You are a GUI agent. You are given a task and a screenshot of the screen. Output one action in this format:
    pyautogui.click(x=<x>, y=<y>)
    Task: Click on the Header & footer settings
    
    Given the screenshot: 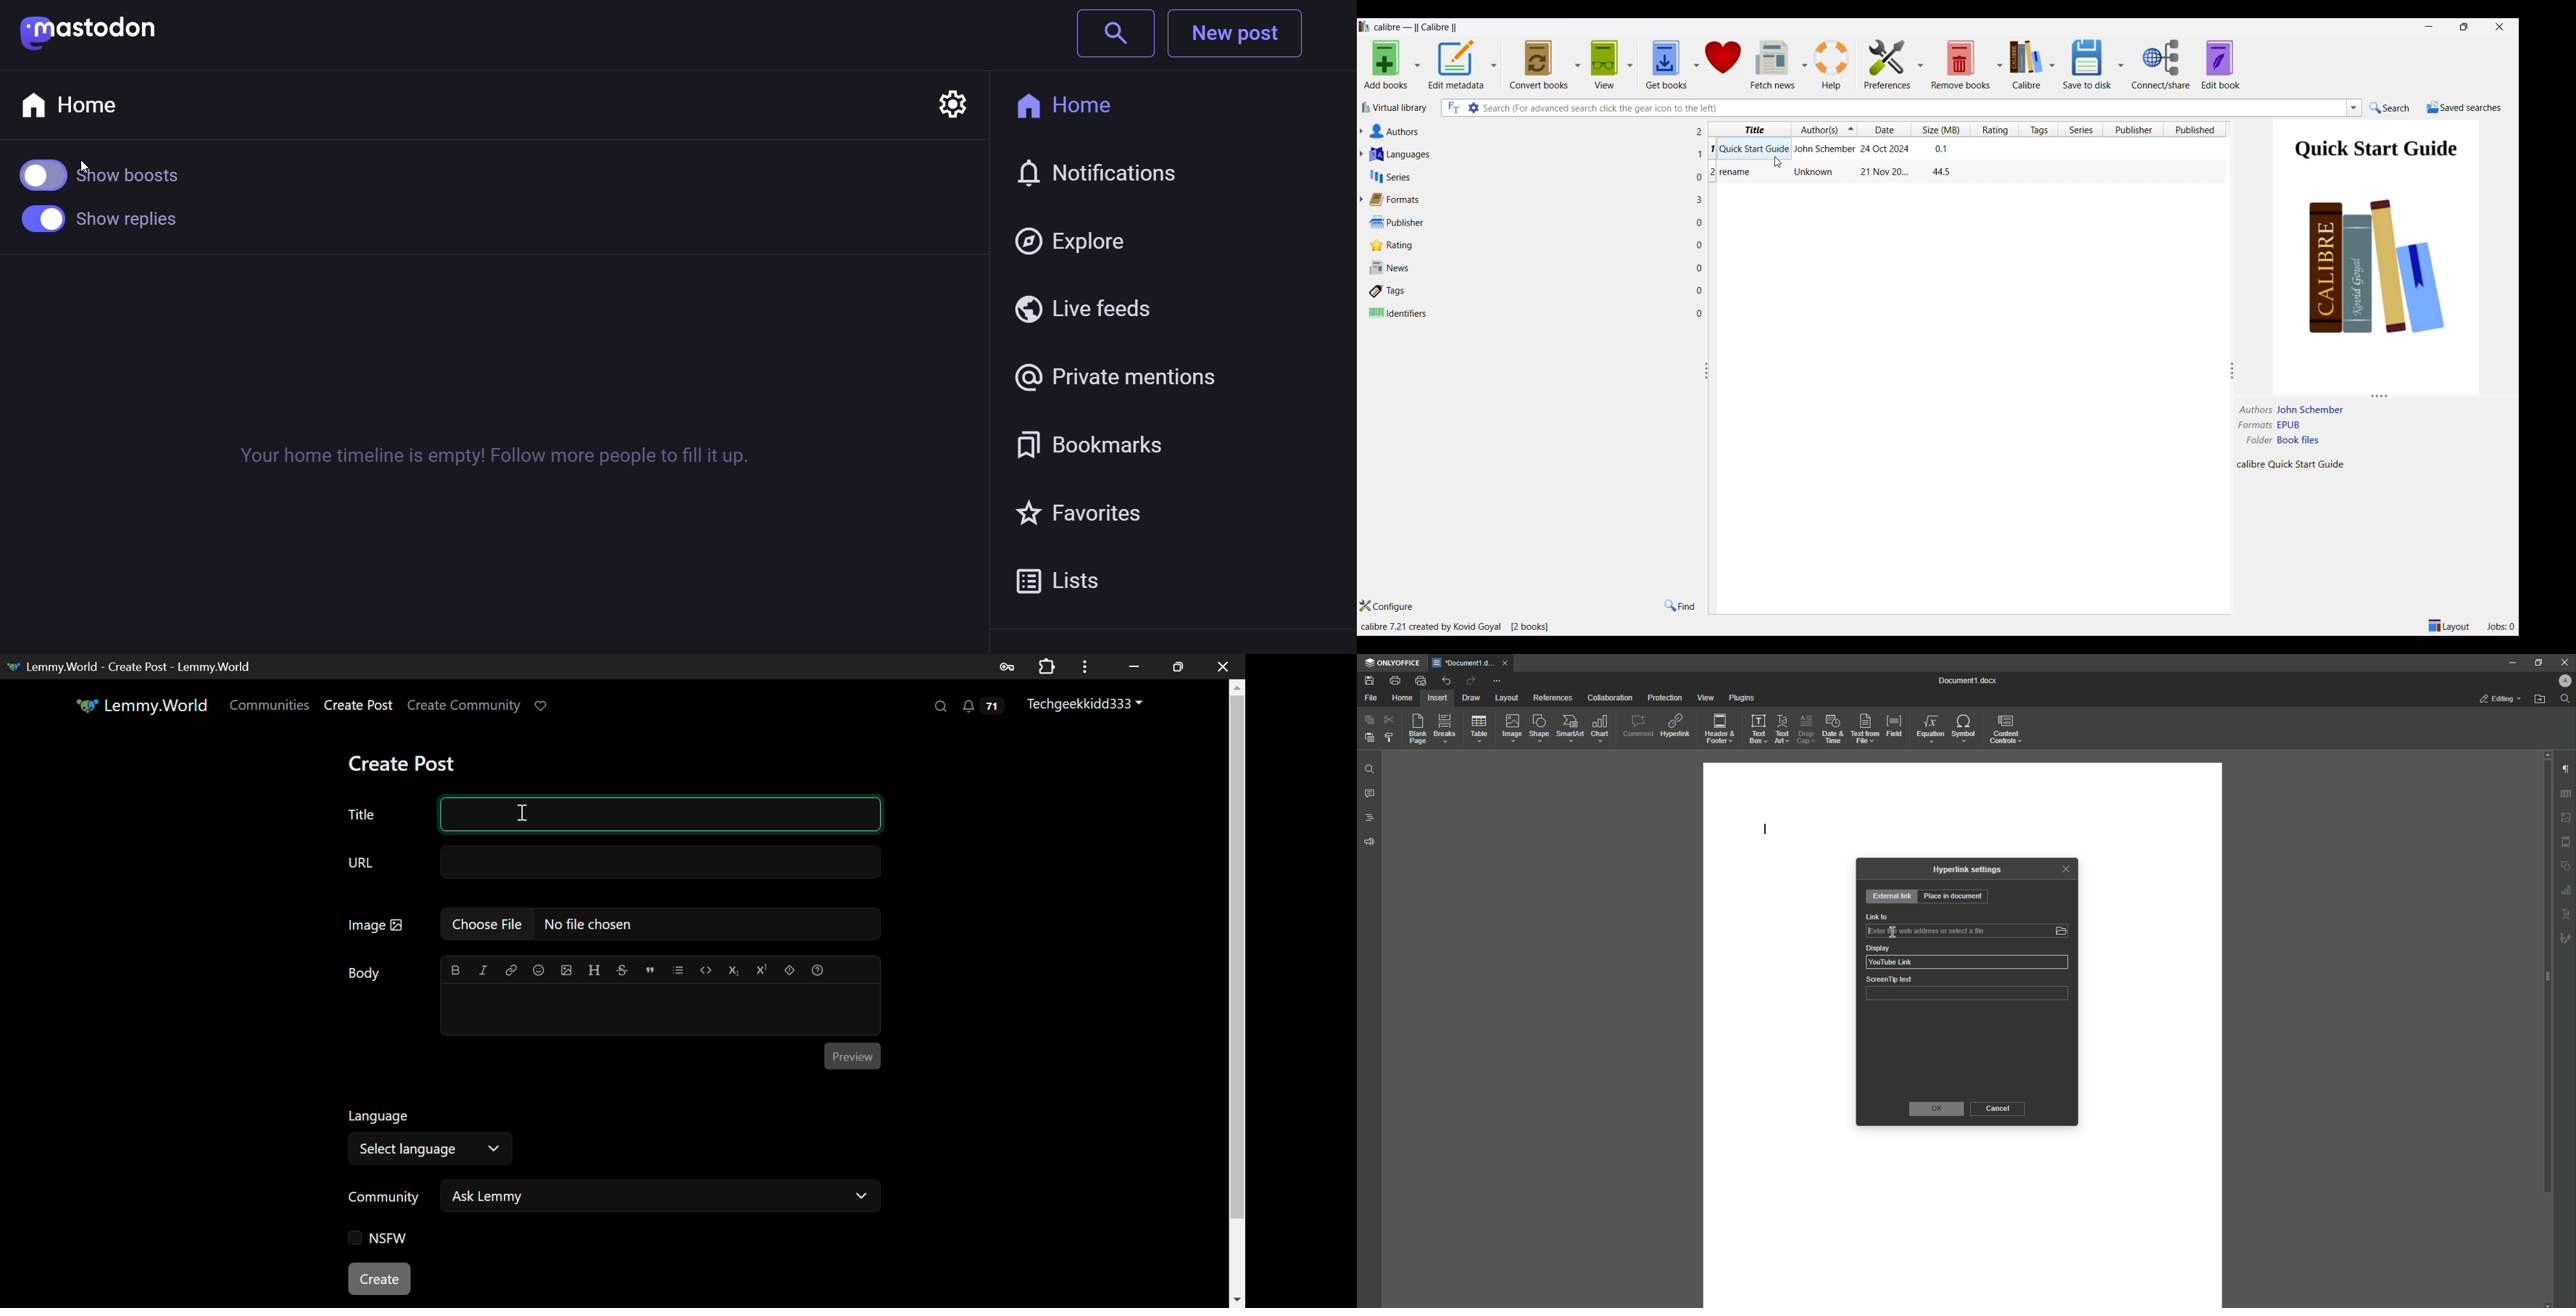 What is the action you would take?
    pyautogui.click(x=2568, y=842)
    